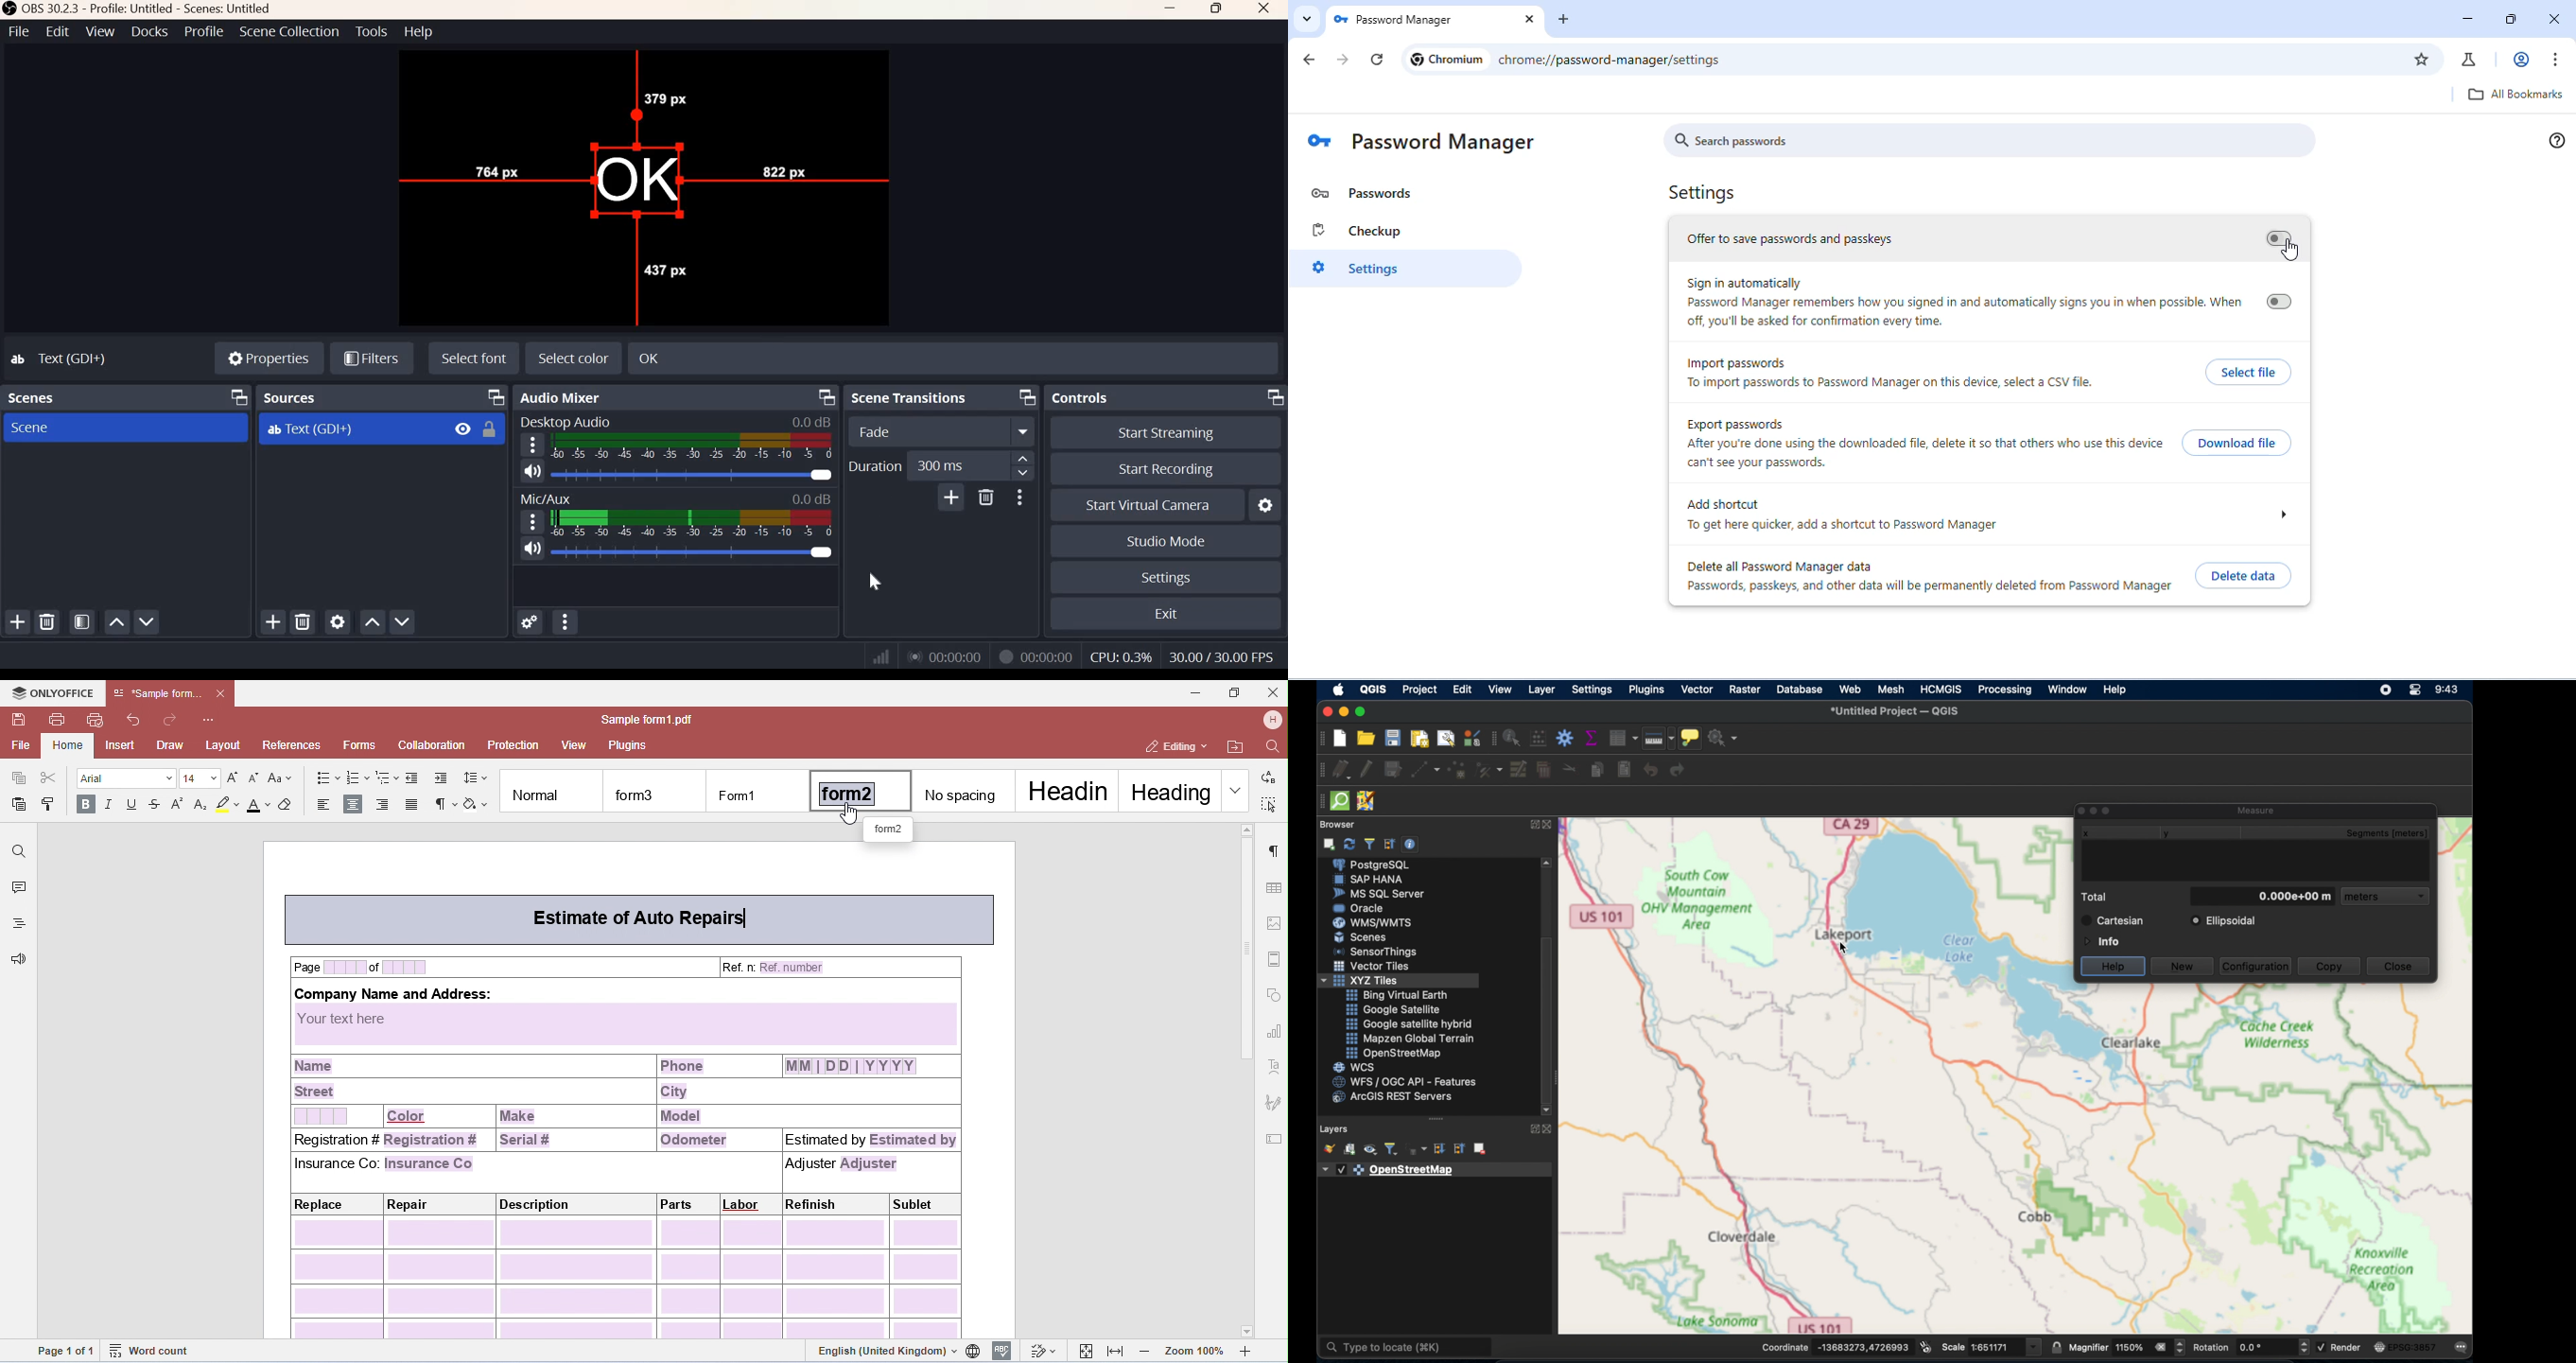 The height and width of the screenshot is (1372, 2576). Describe the element at coordinates (1171, 9) in the screenshot. I see `Minimize` at that location.